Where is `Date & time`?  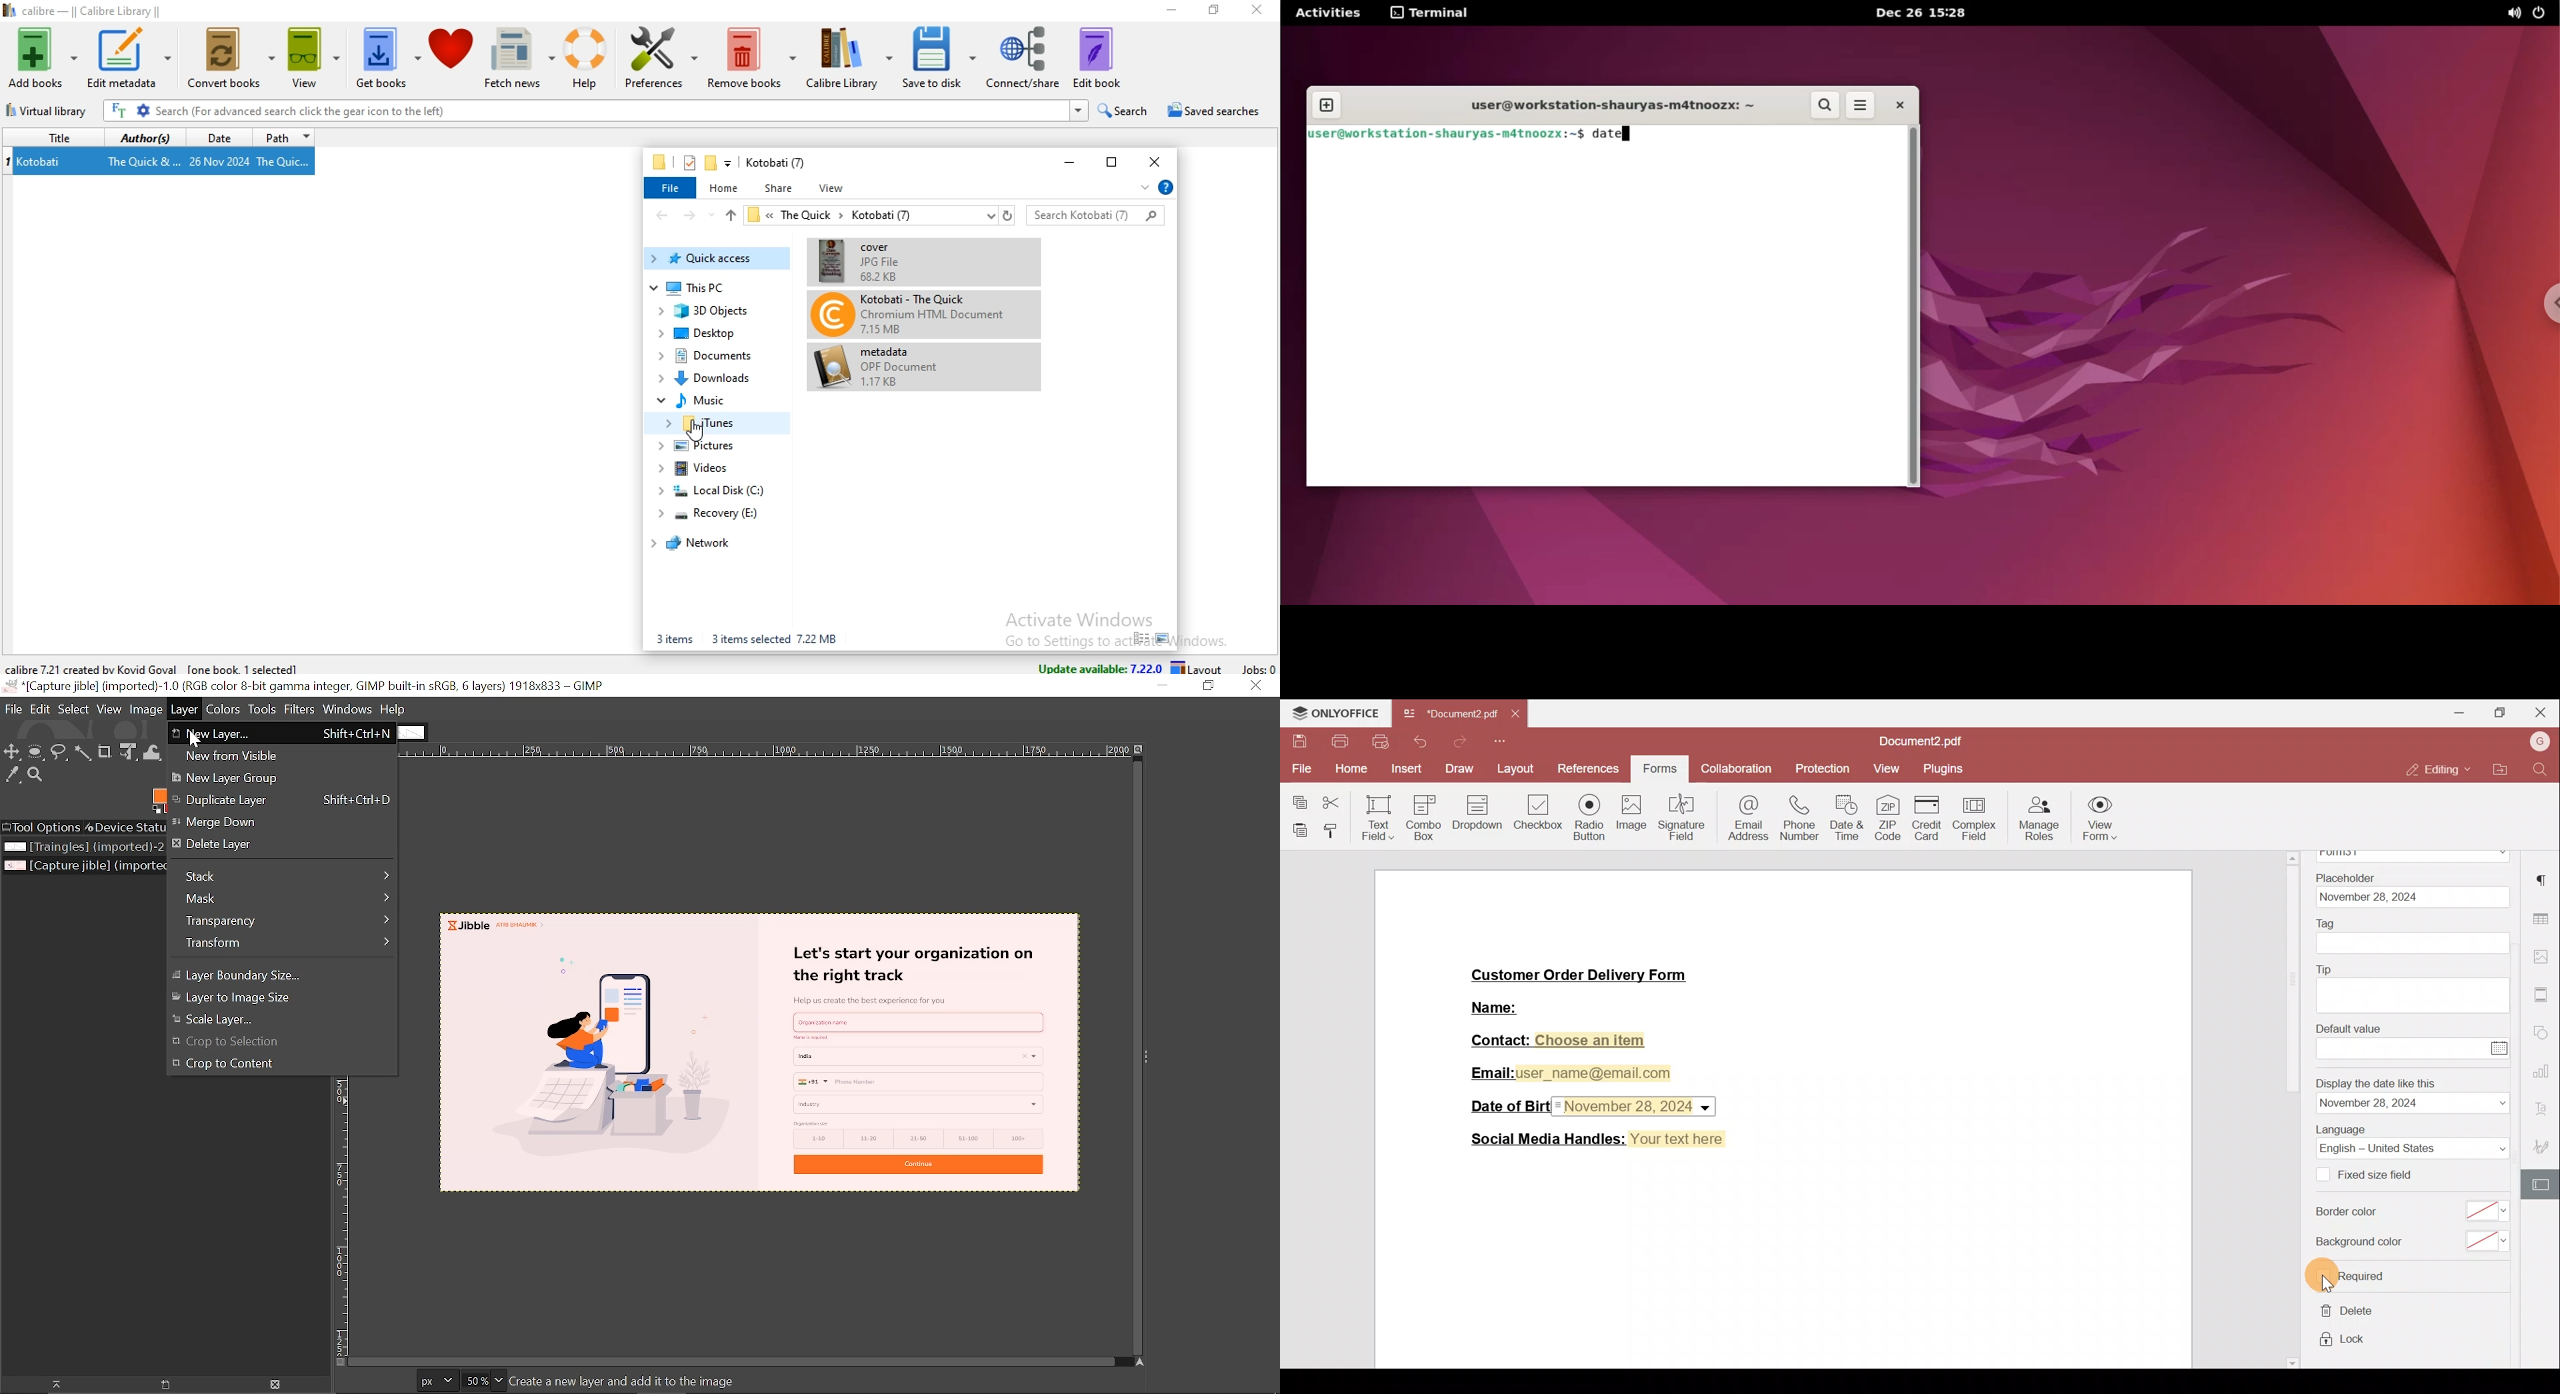 Date & time is located at coordinates (1847, 818).